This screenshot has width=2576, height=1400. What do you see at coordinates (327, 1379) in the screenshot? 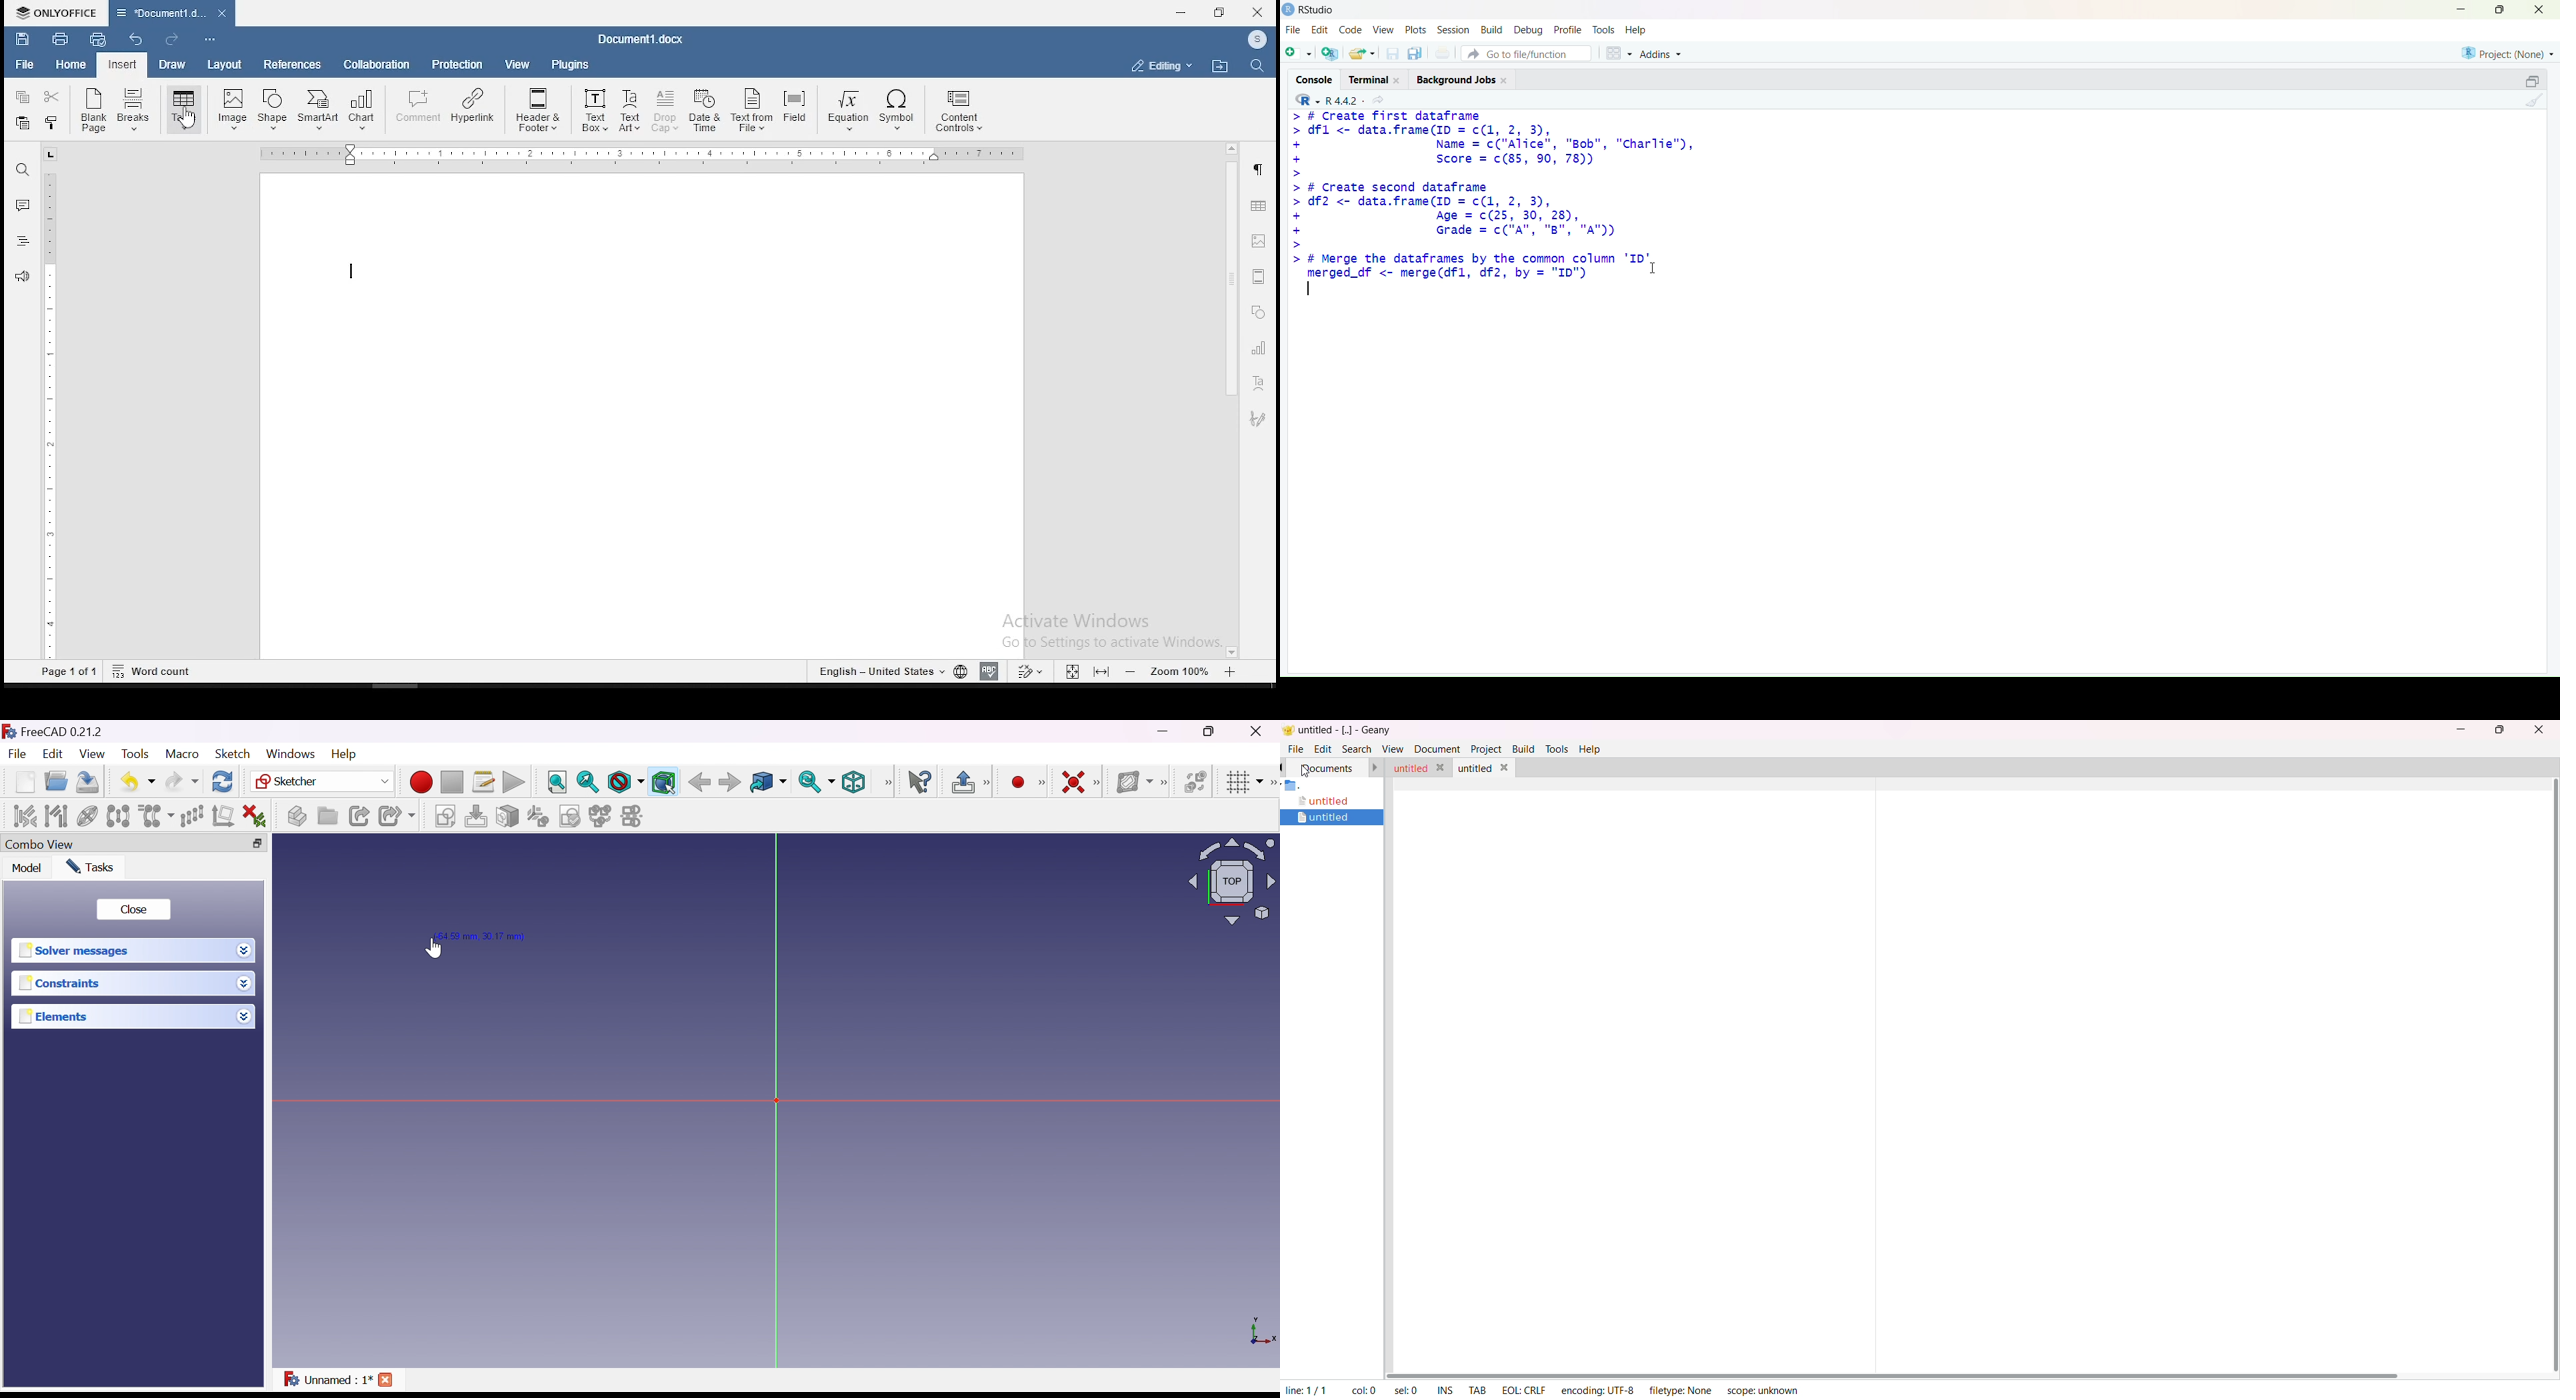
I see `Unnamed : 1*` at bounding box center [327, 1379].